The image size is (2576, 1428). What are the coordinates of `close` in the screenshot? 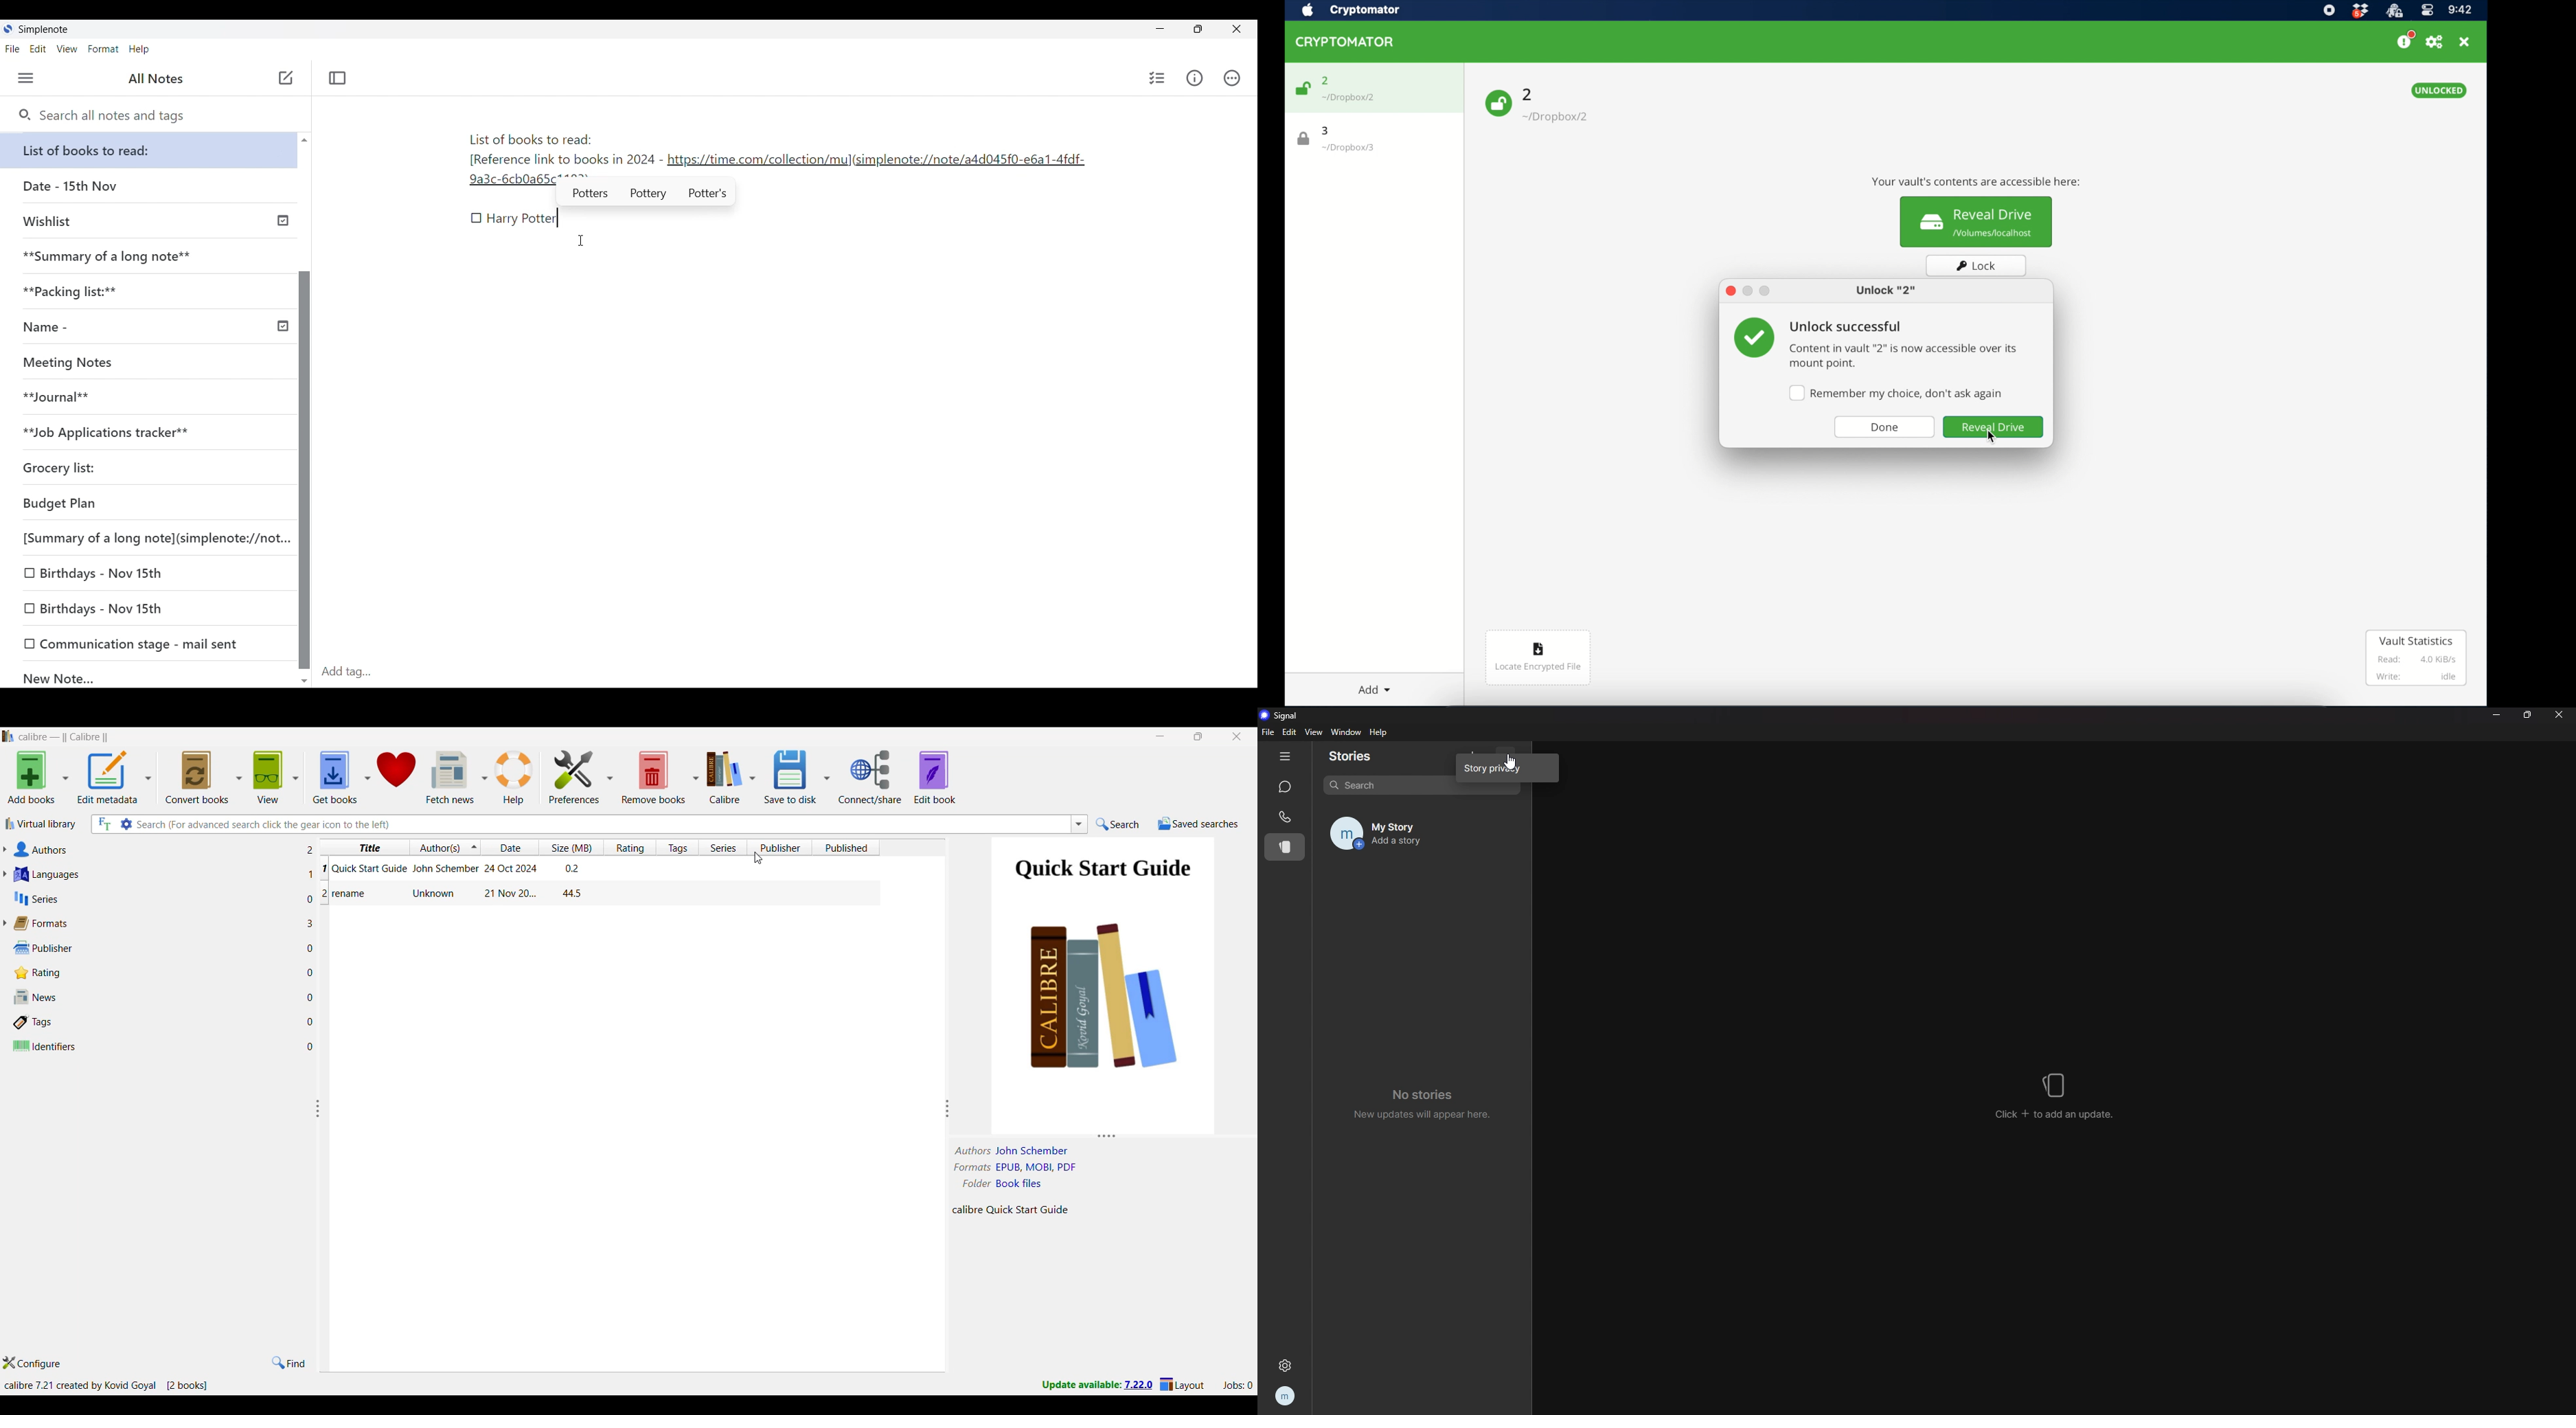 It's located at (2559, 714).